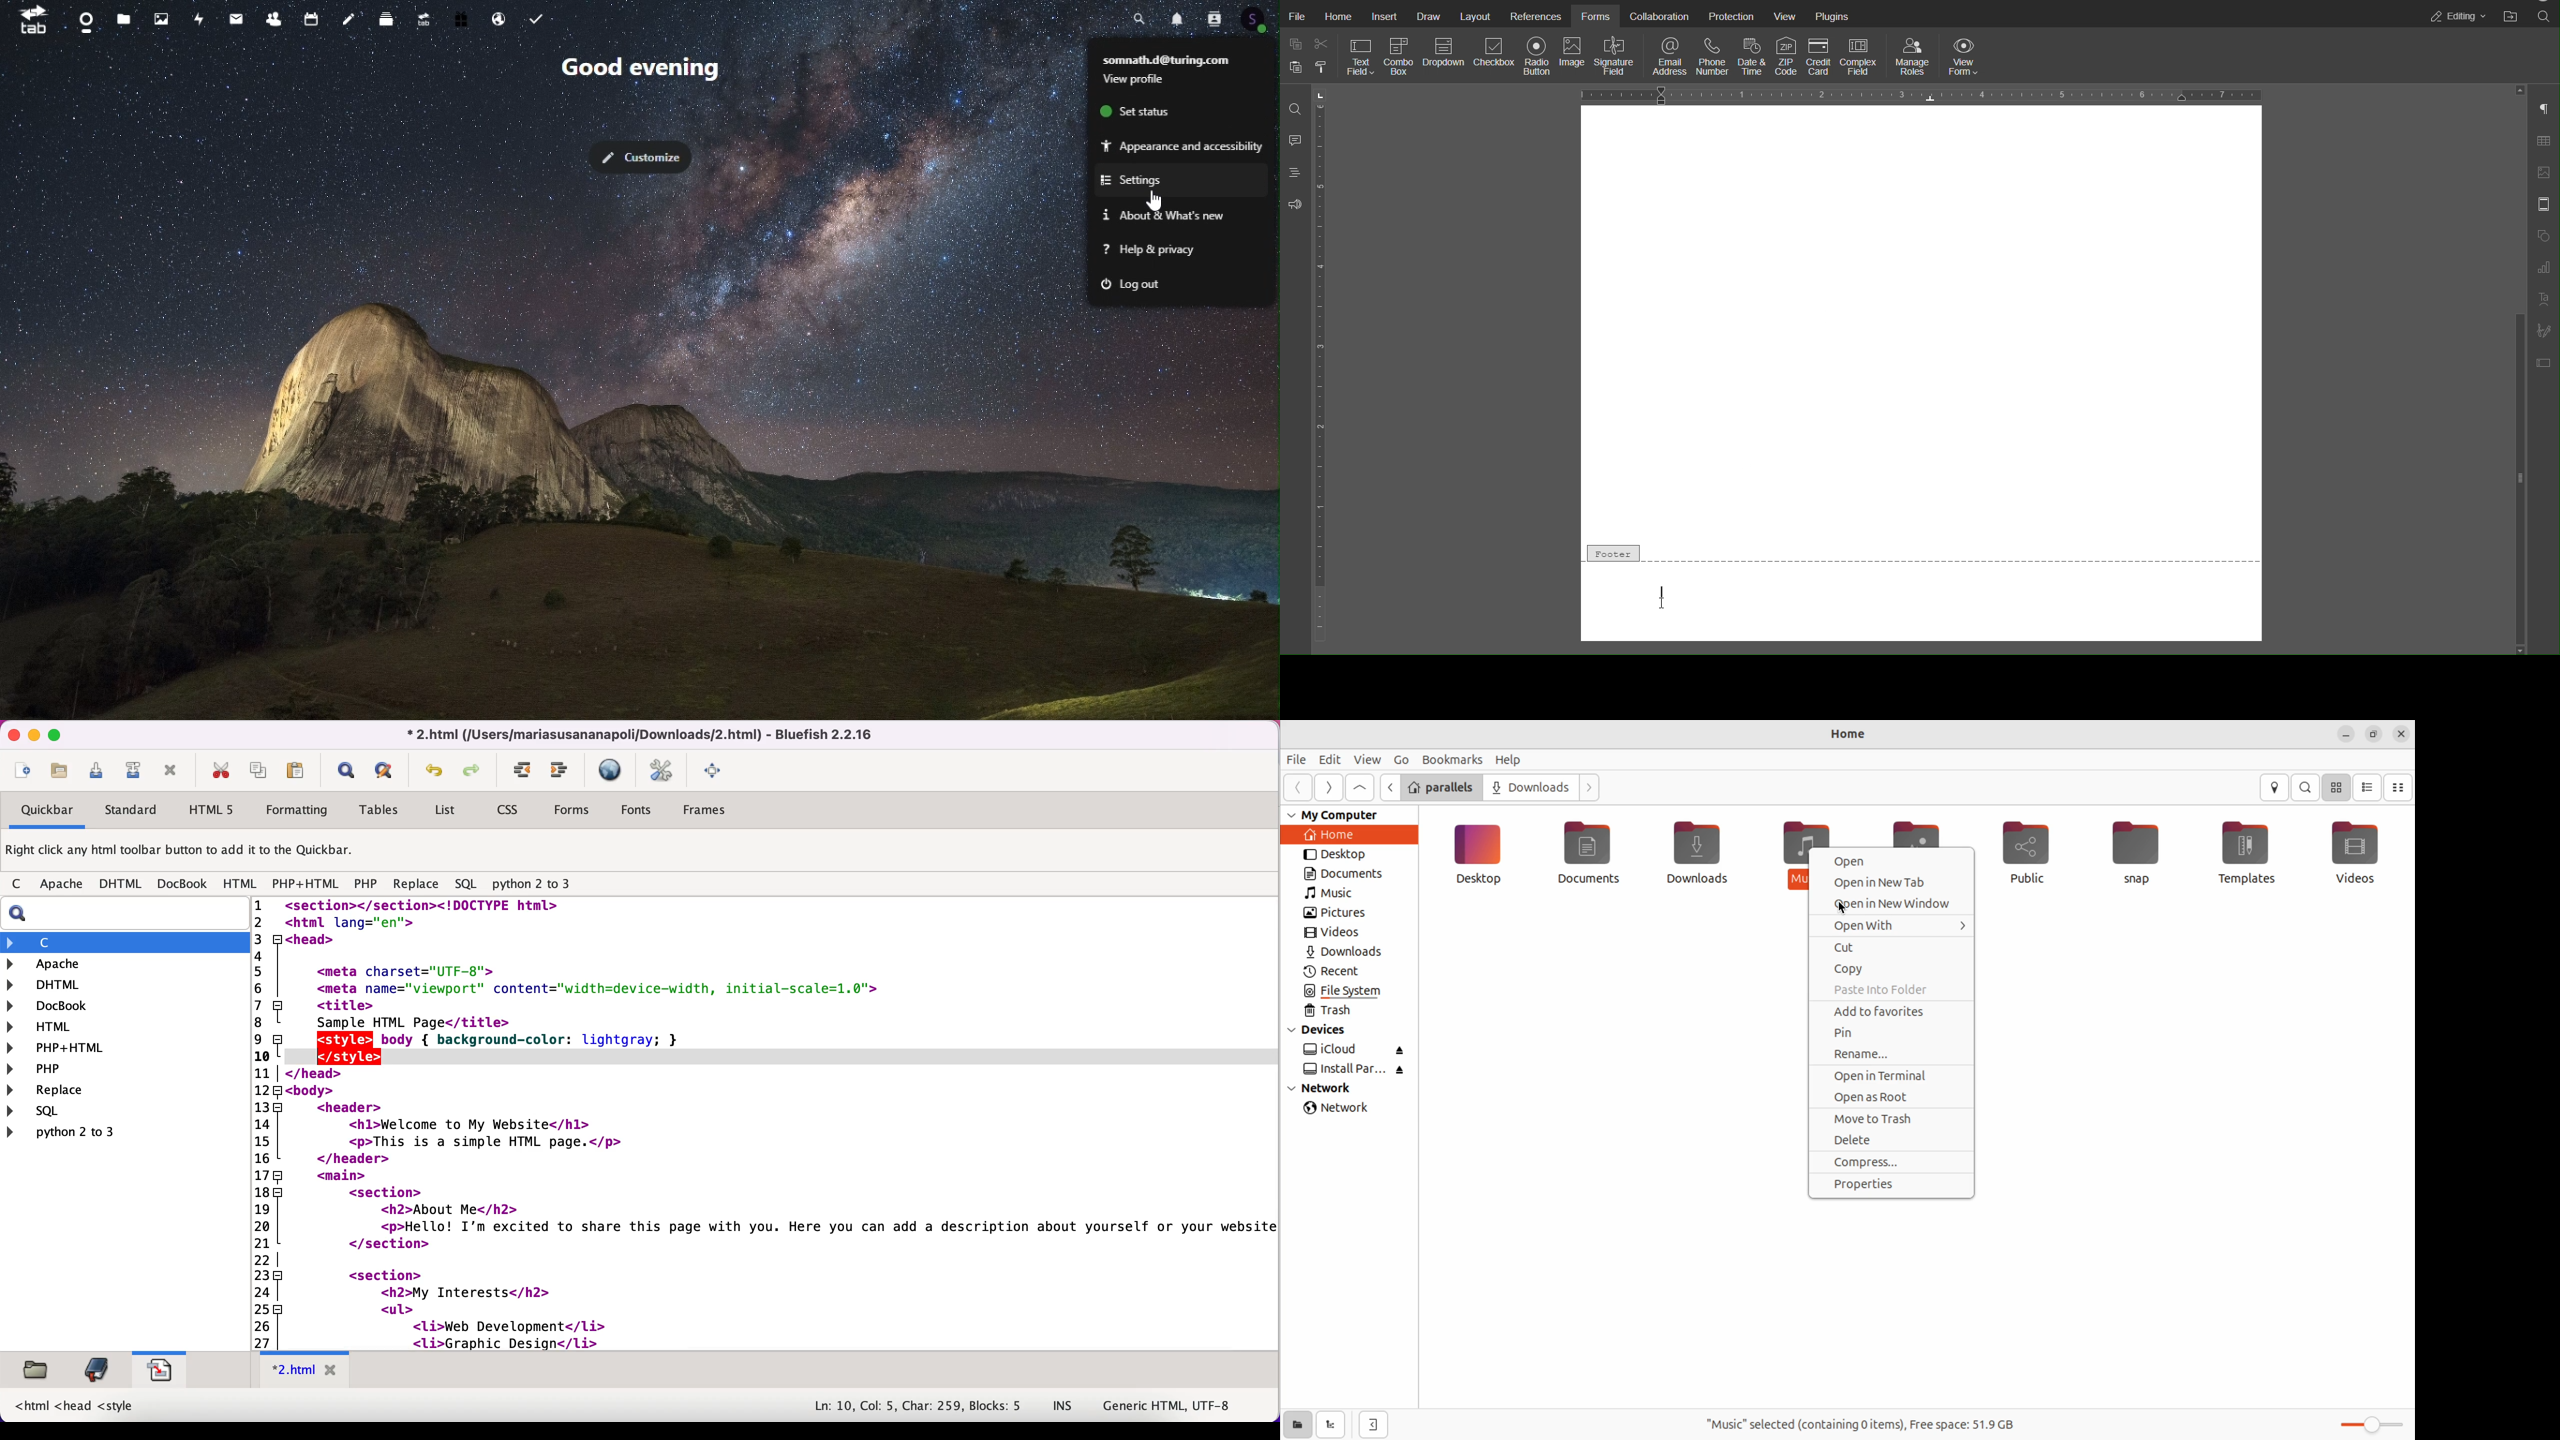 Image resolution: width=2576 pixels, height=1456 pixels. I want to click on Music, so click(1791, 853).